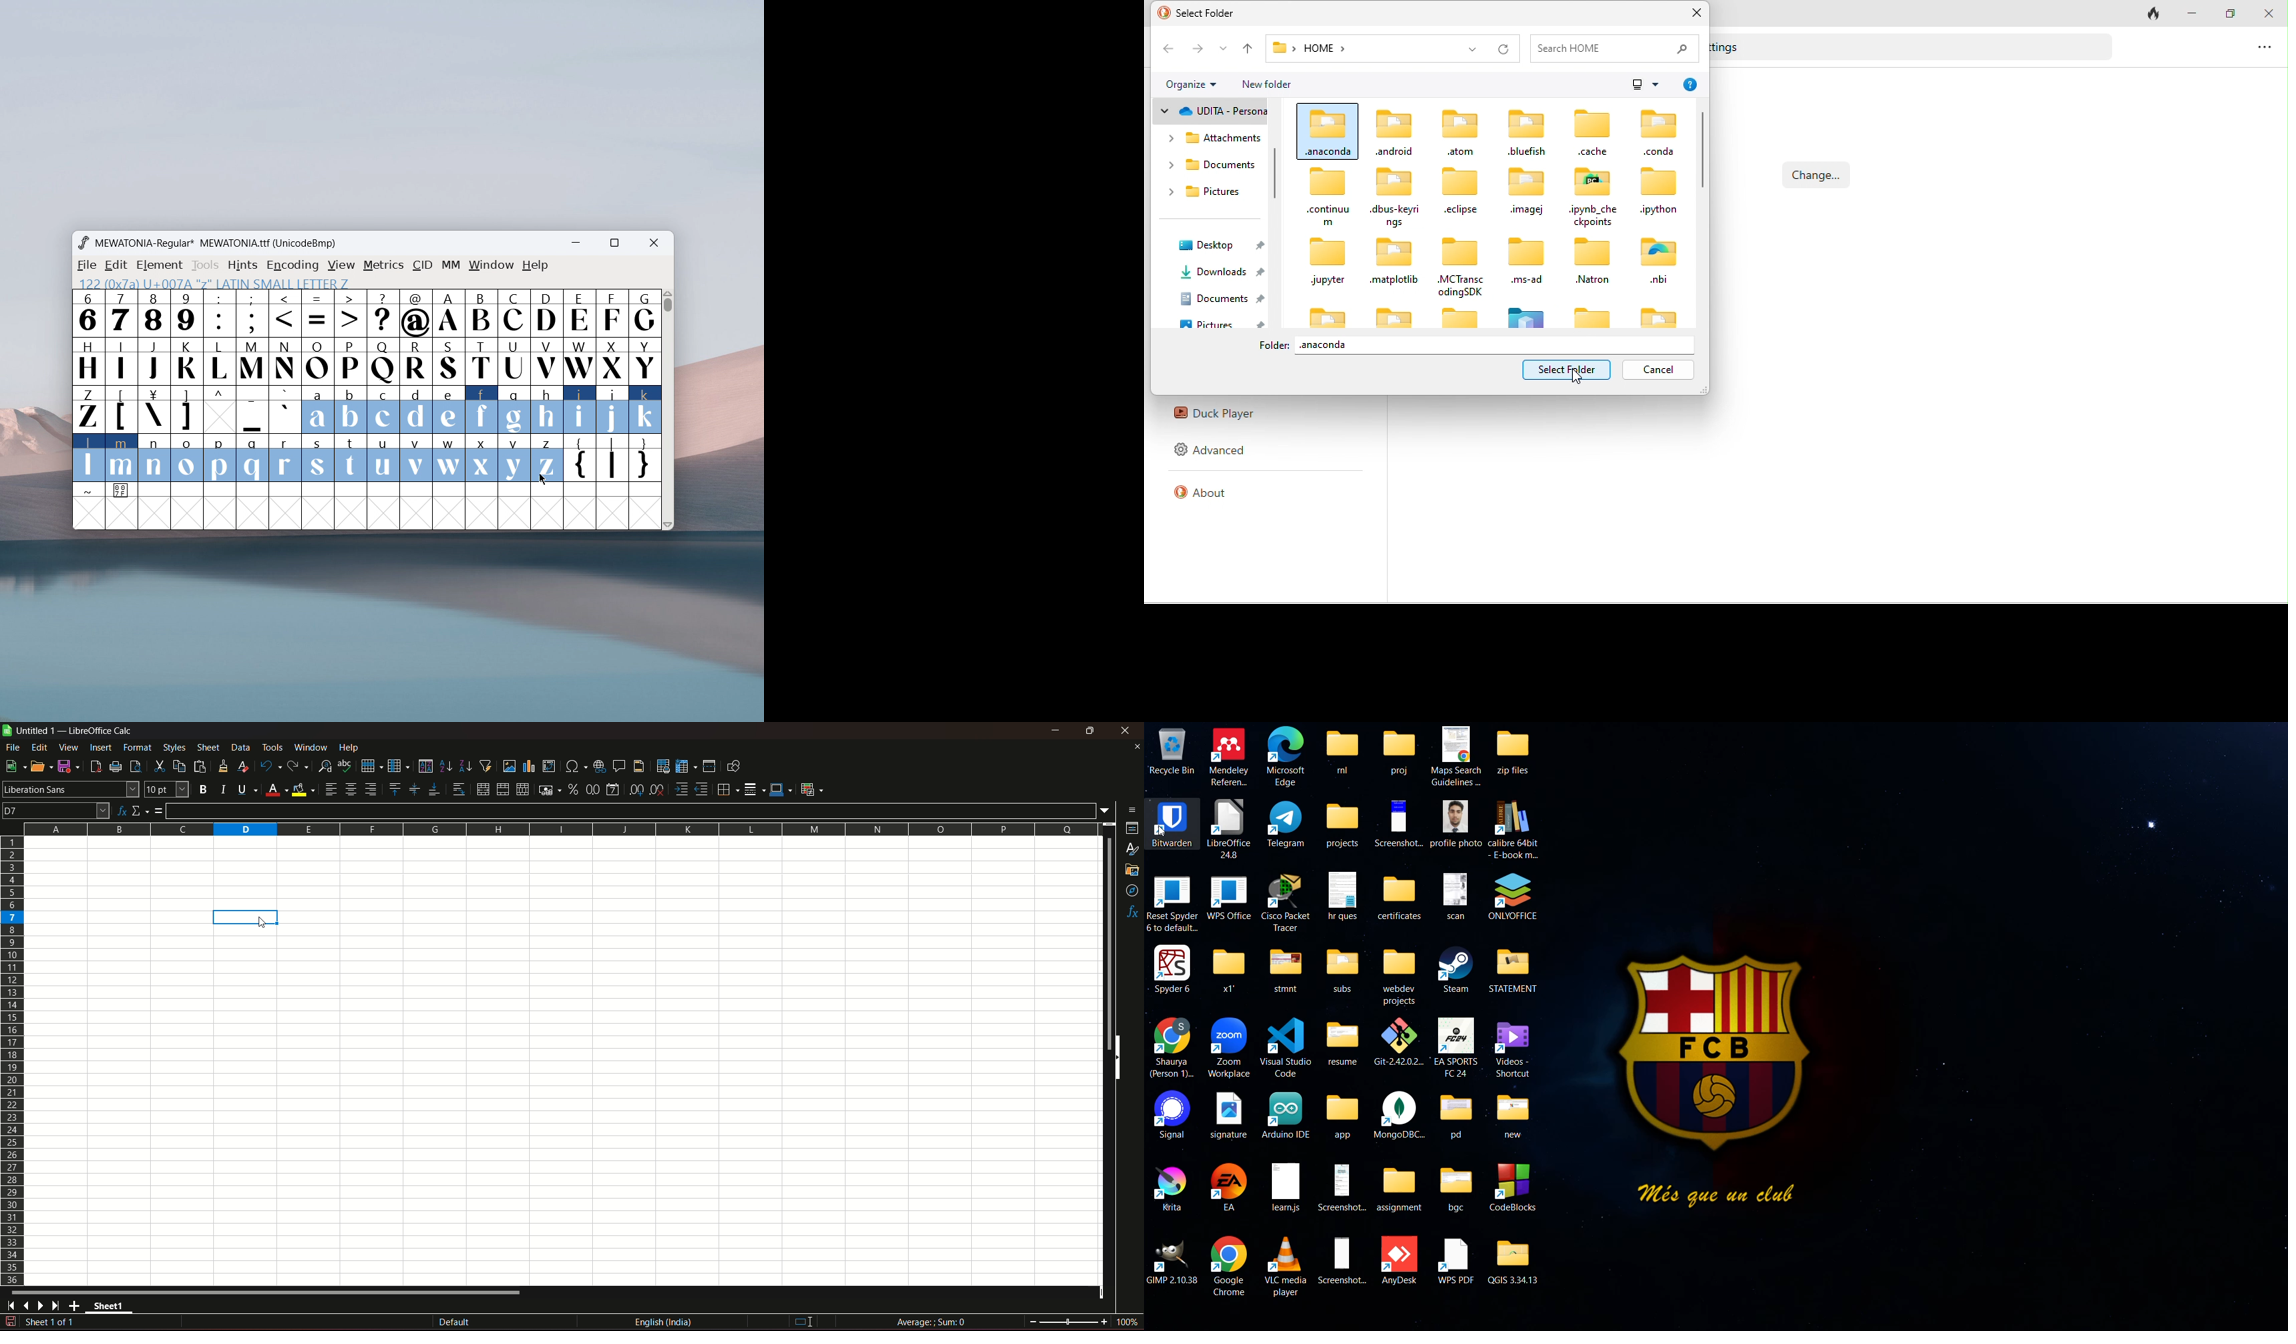  I want to click on D, so click(546, 312).